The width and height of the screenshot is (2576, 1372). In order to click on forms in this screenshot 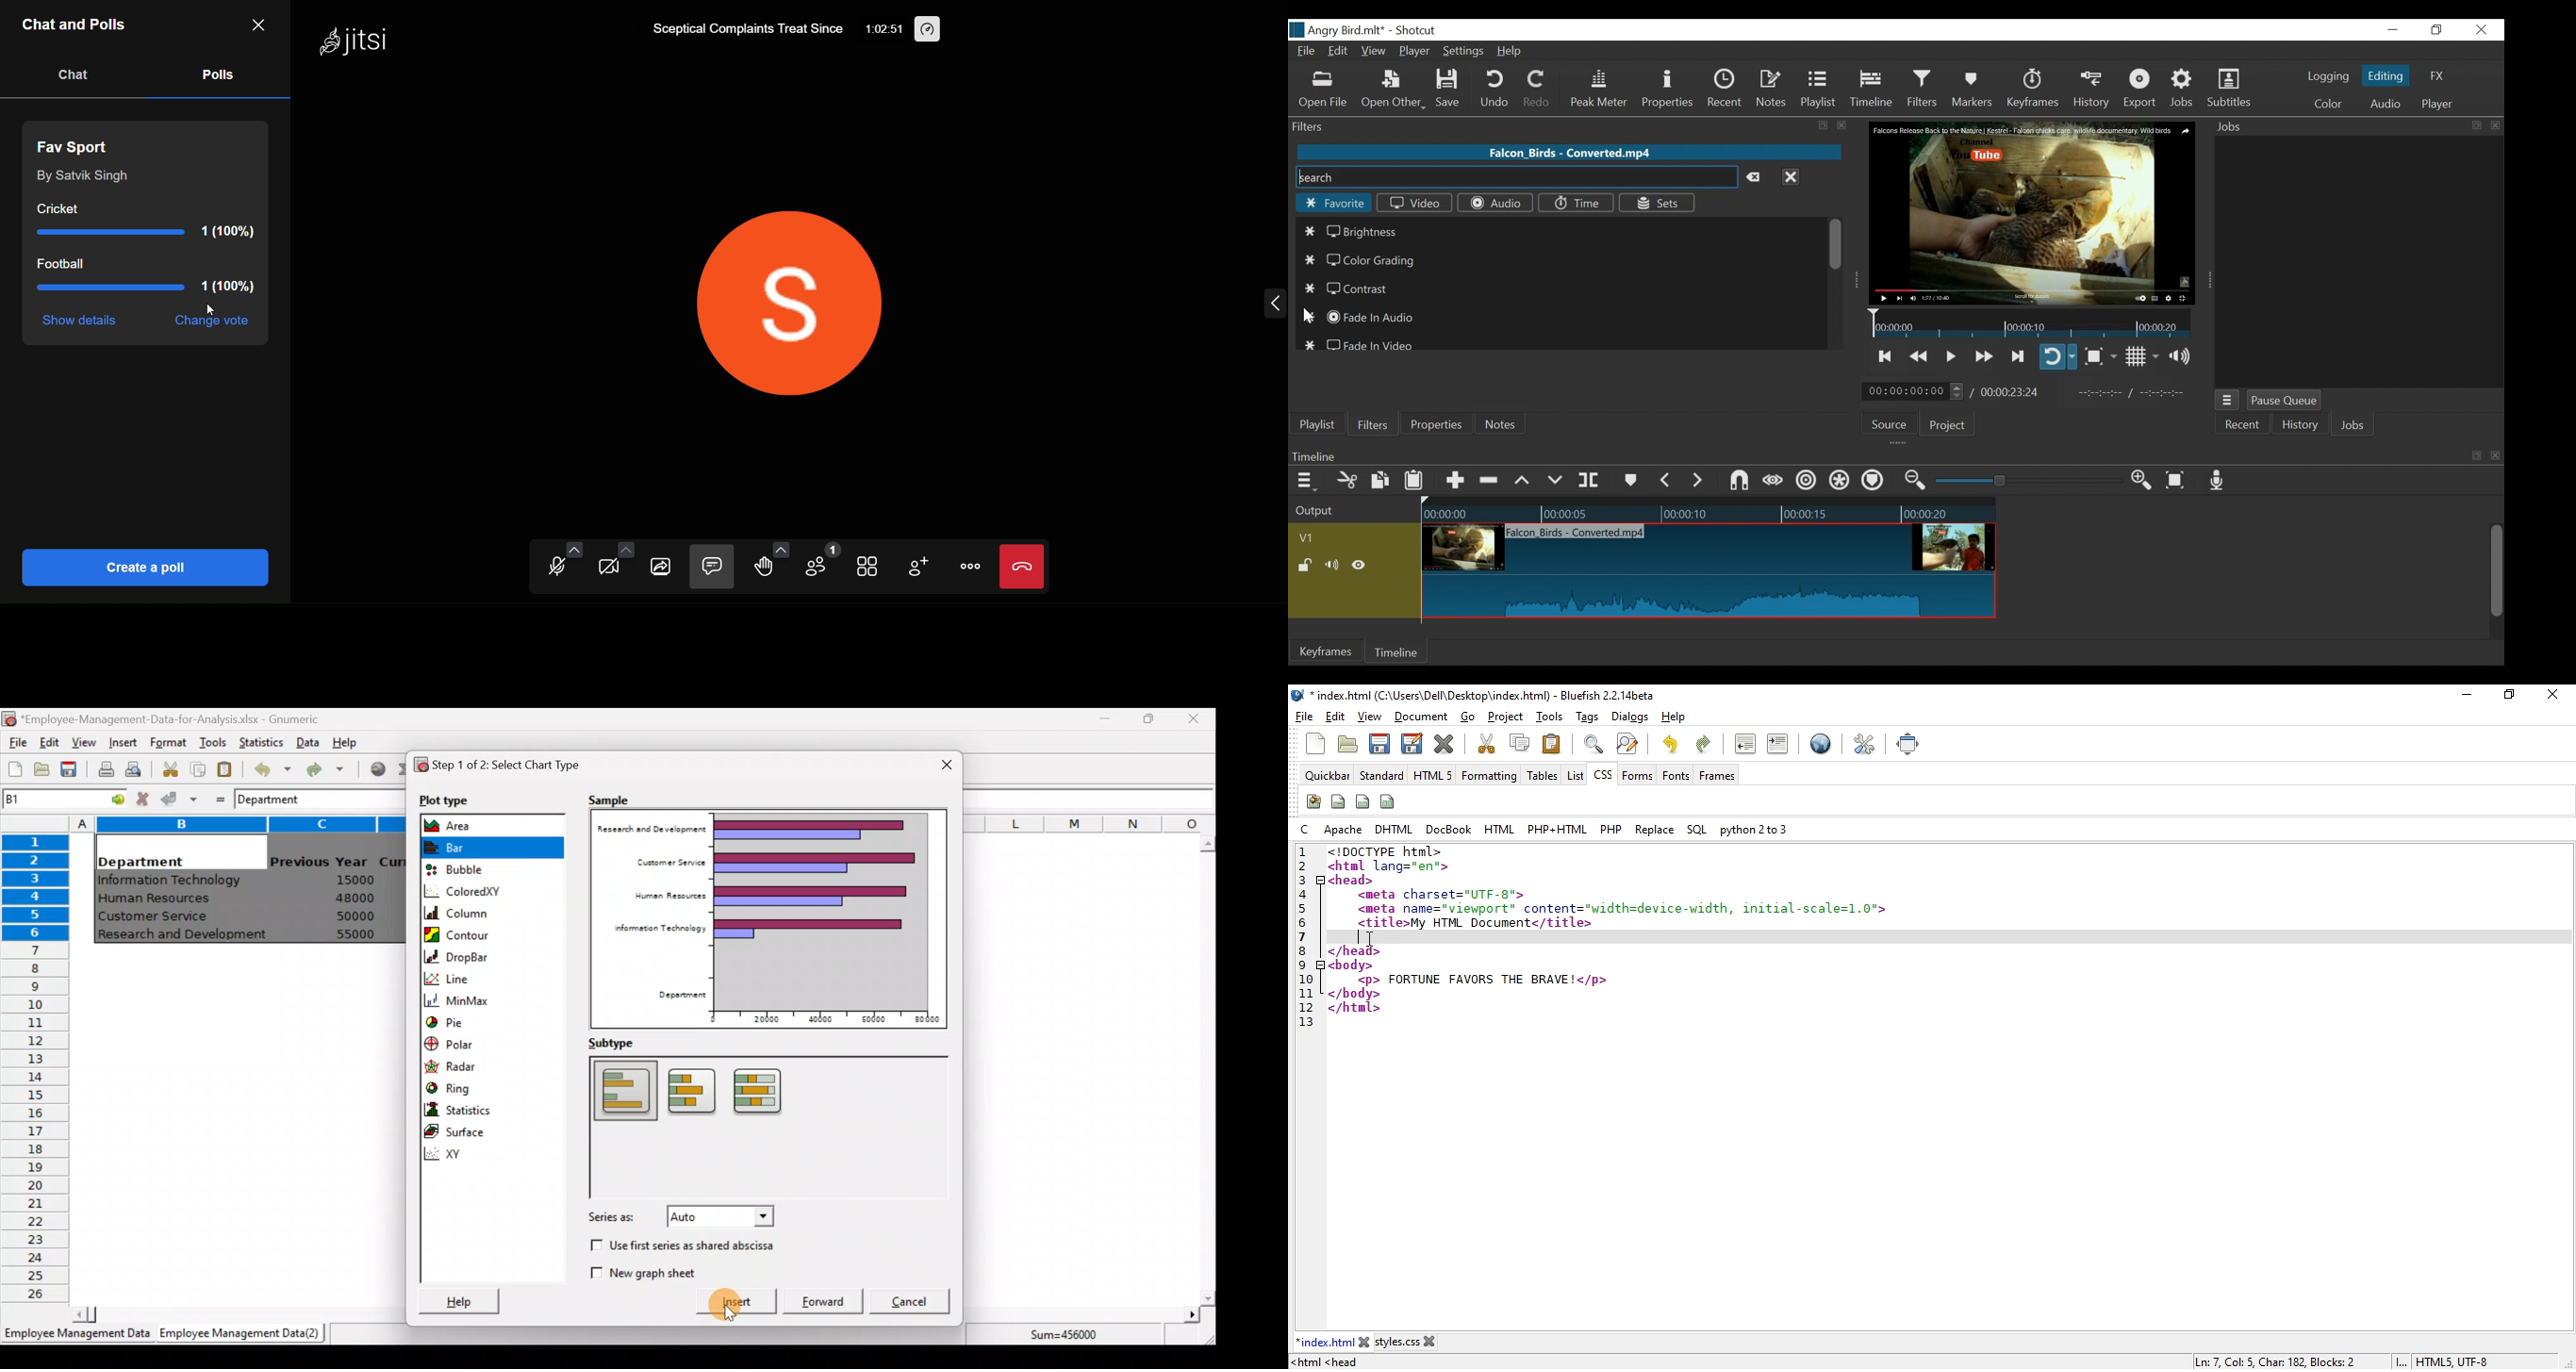, I will do `click(1639, 775)`.